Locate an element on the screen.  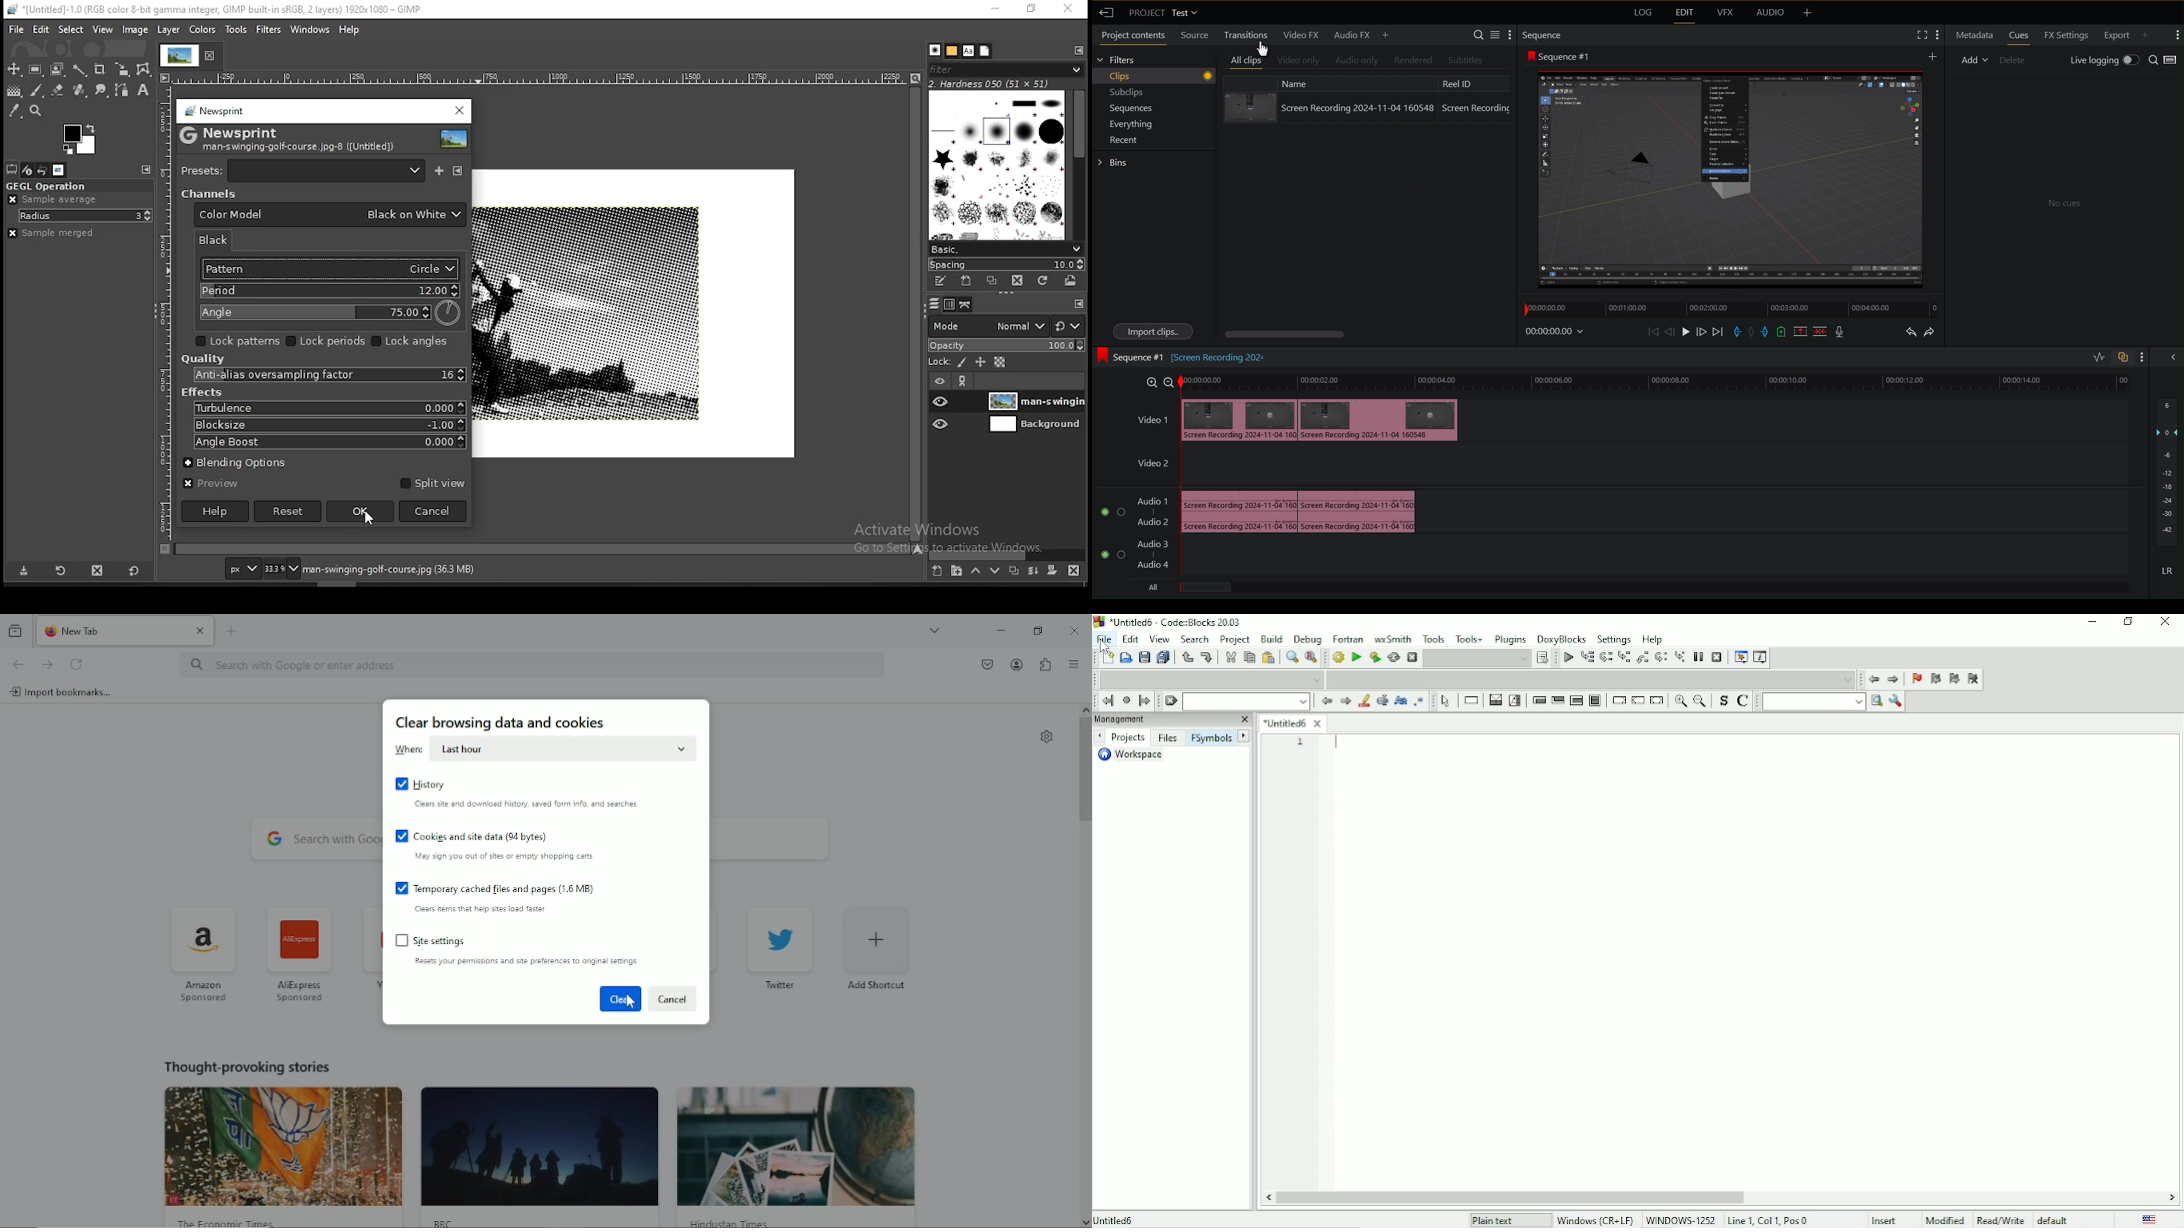
Add is located at coordinates (2150, 34).